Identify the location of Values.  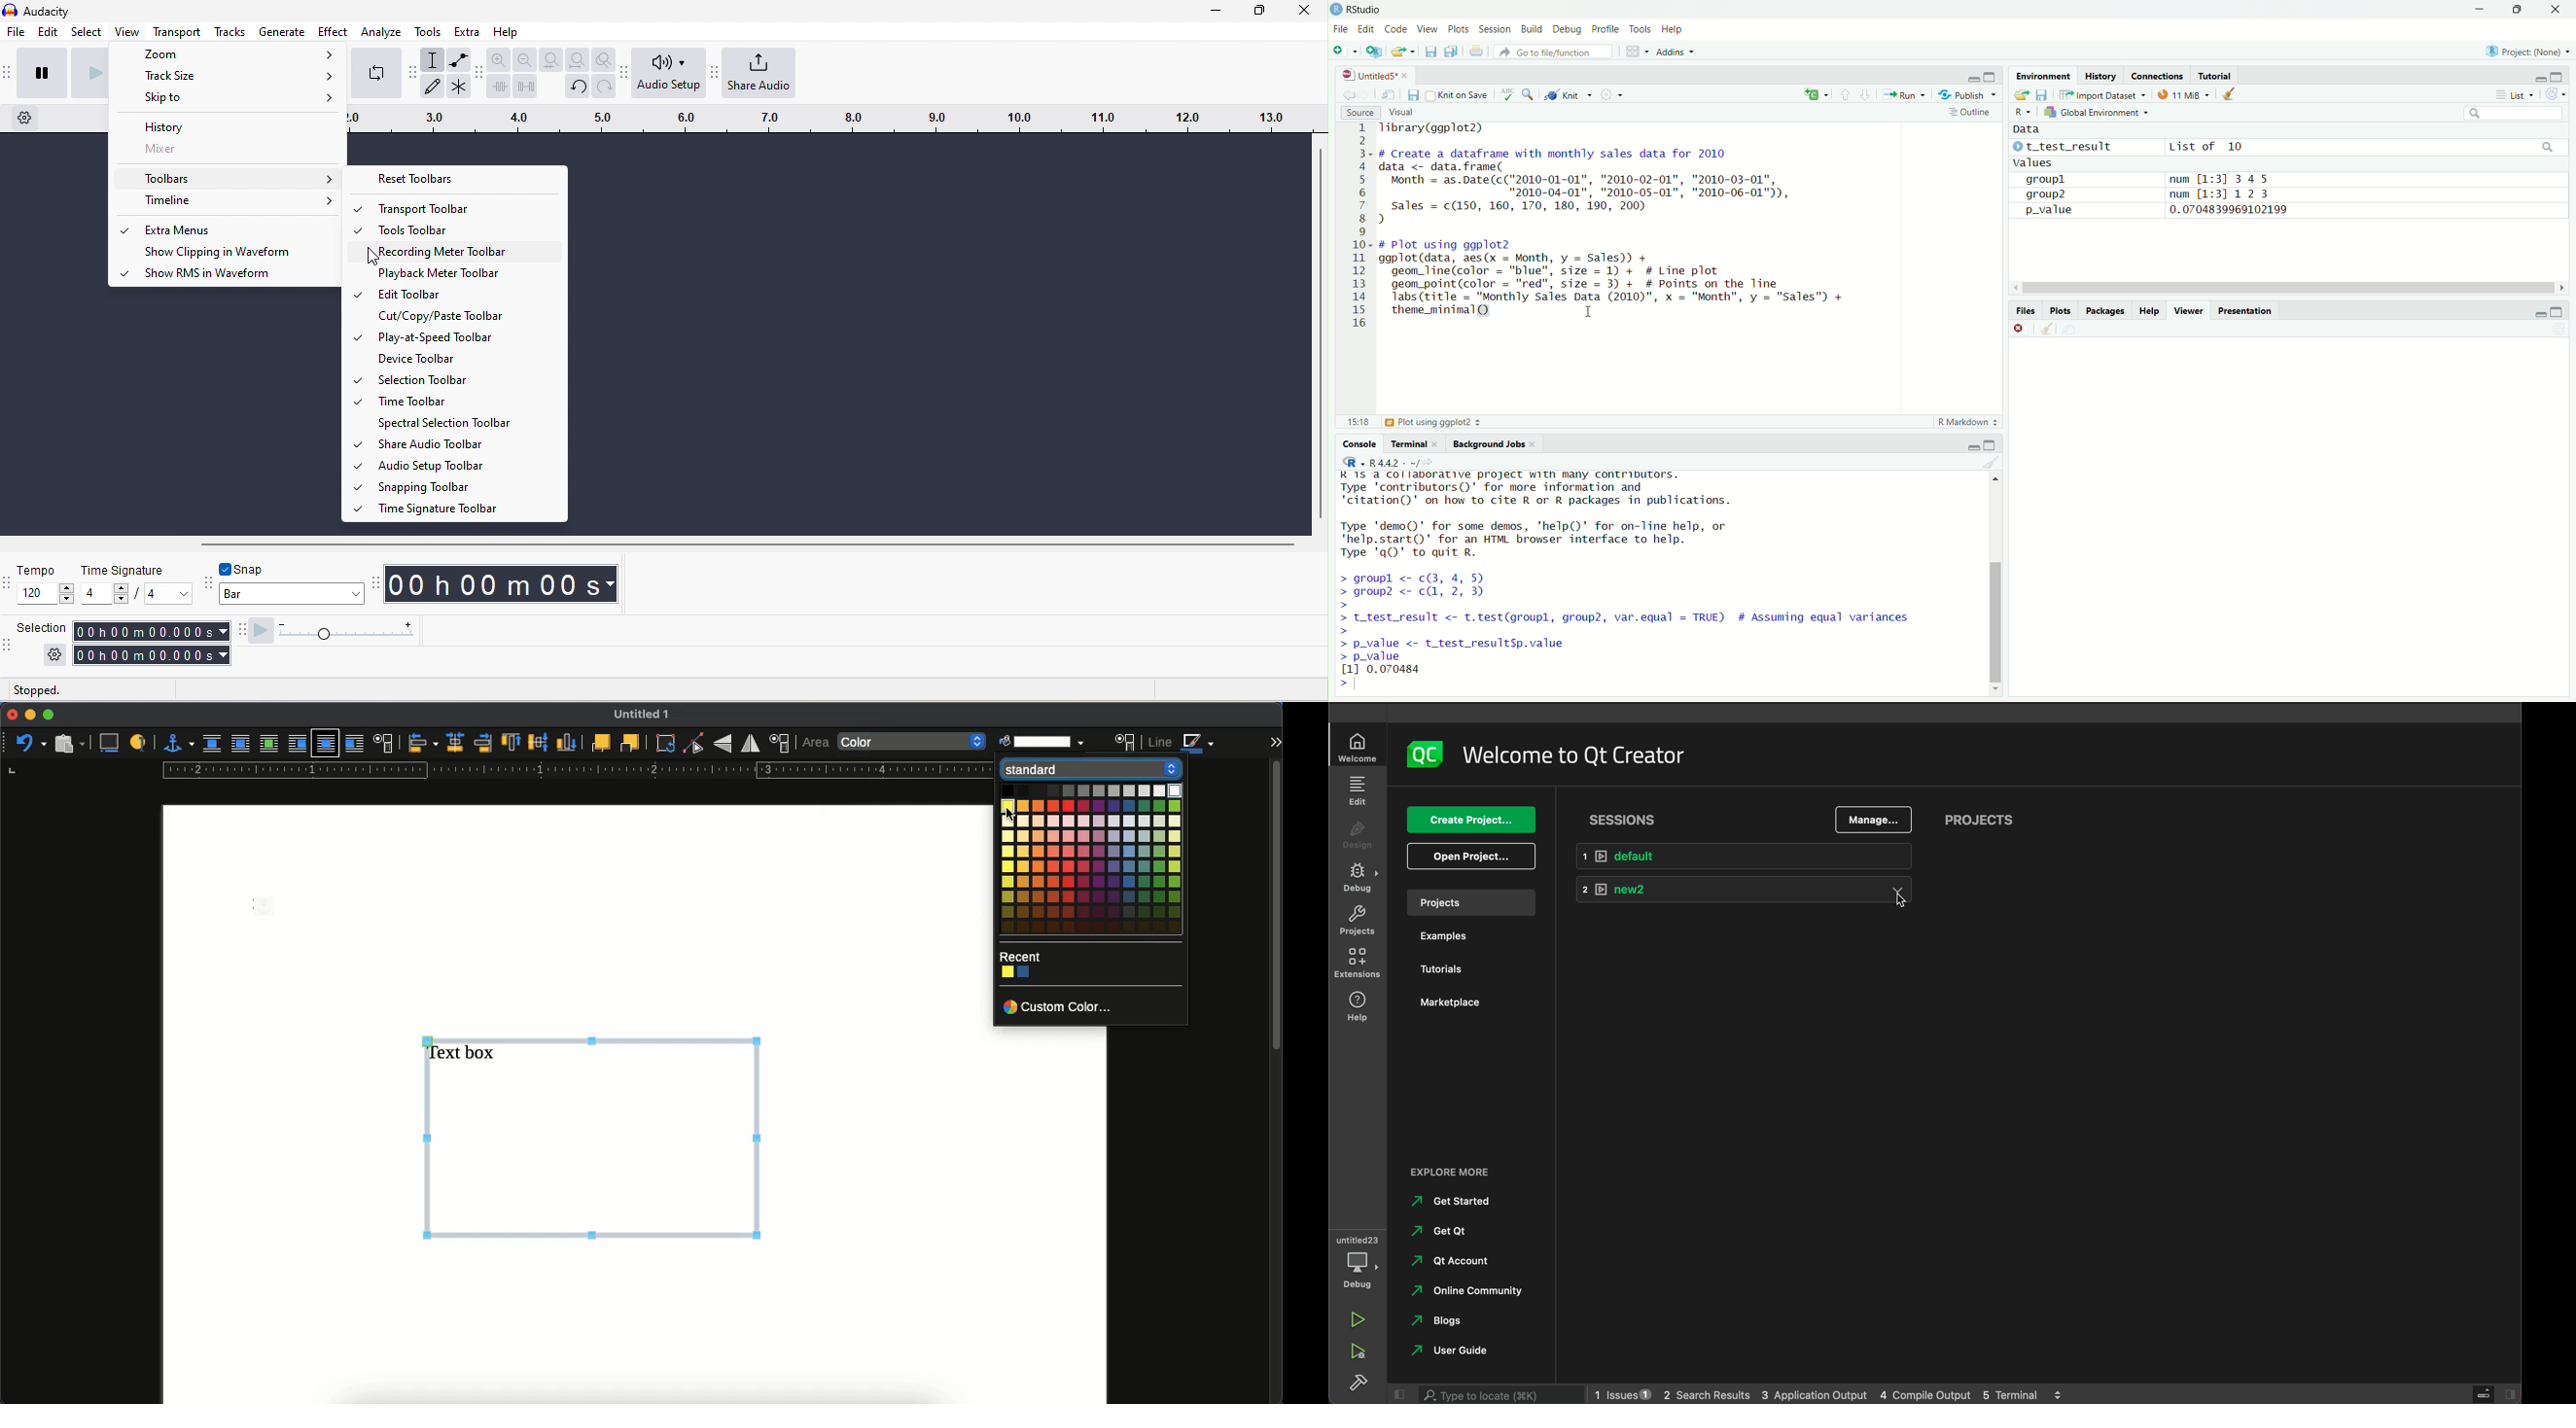
(2032, 163).